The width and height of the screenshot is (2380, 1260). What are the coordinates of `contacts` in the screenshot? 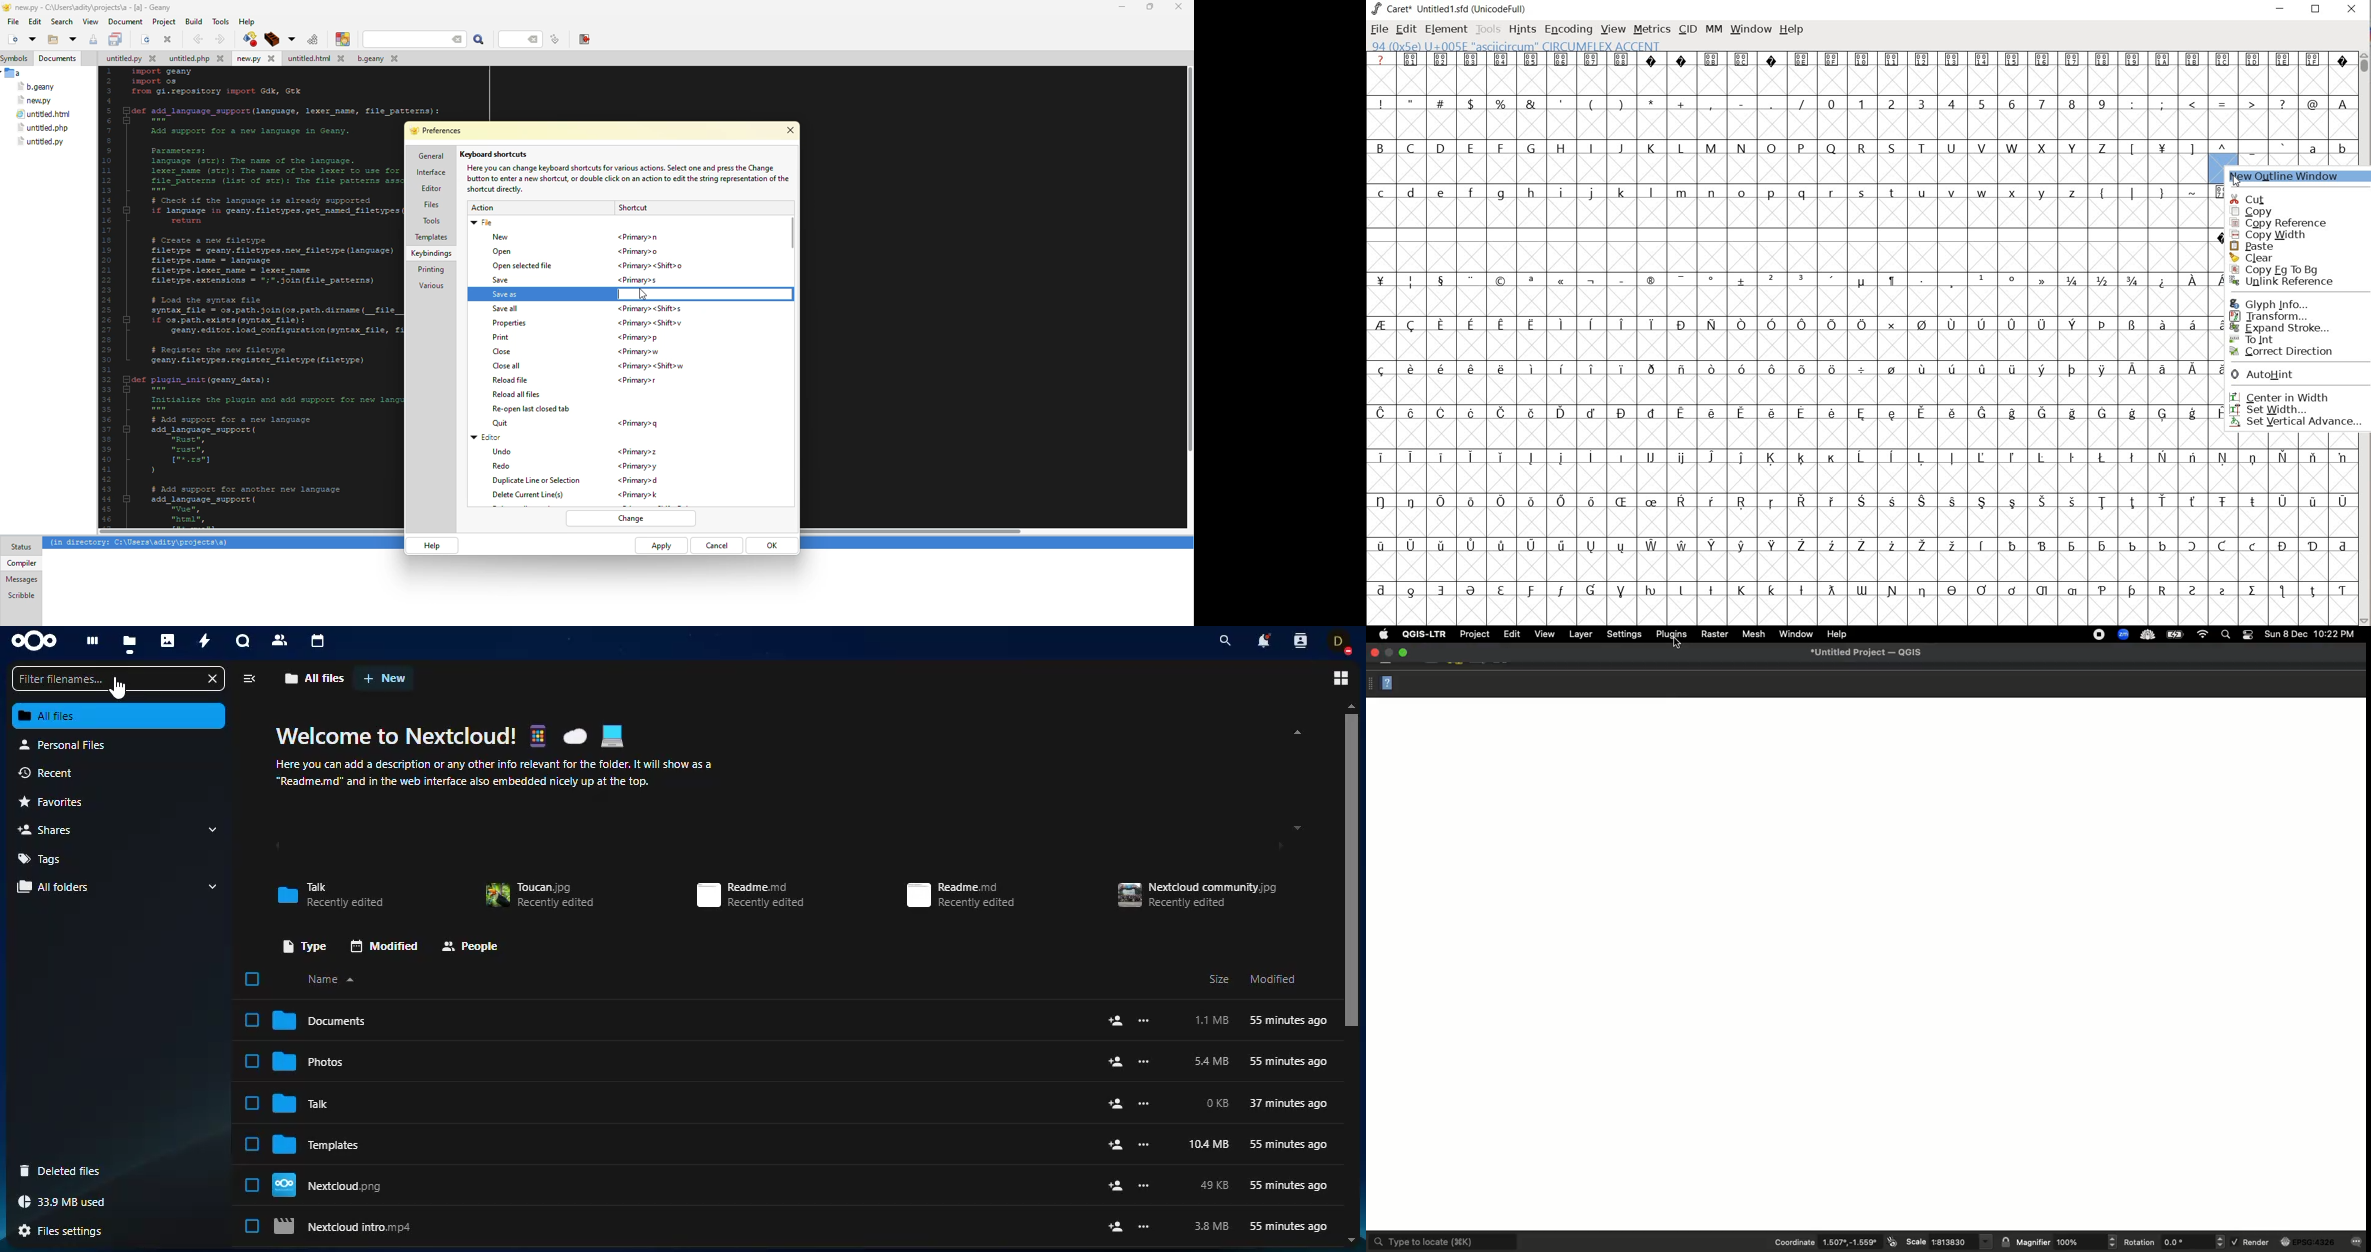 It's located at (1299, 640).